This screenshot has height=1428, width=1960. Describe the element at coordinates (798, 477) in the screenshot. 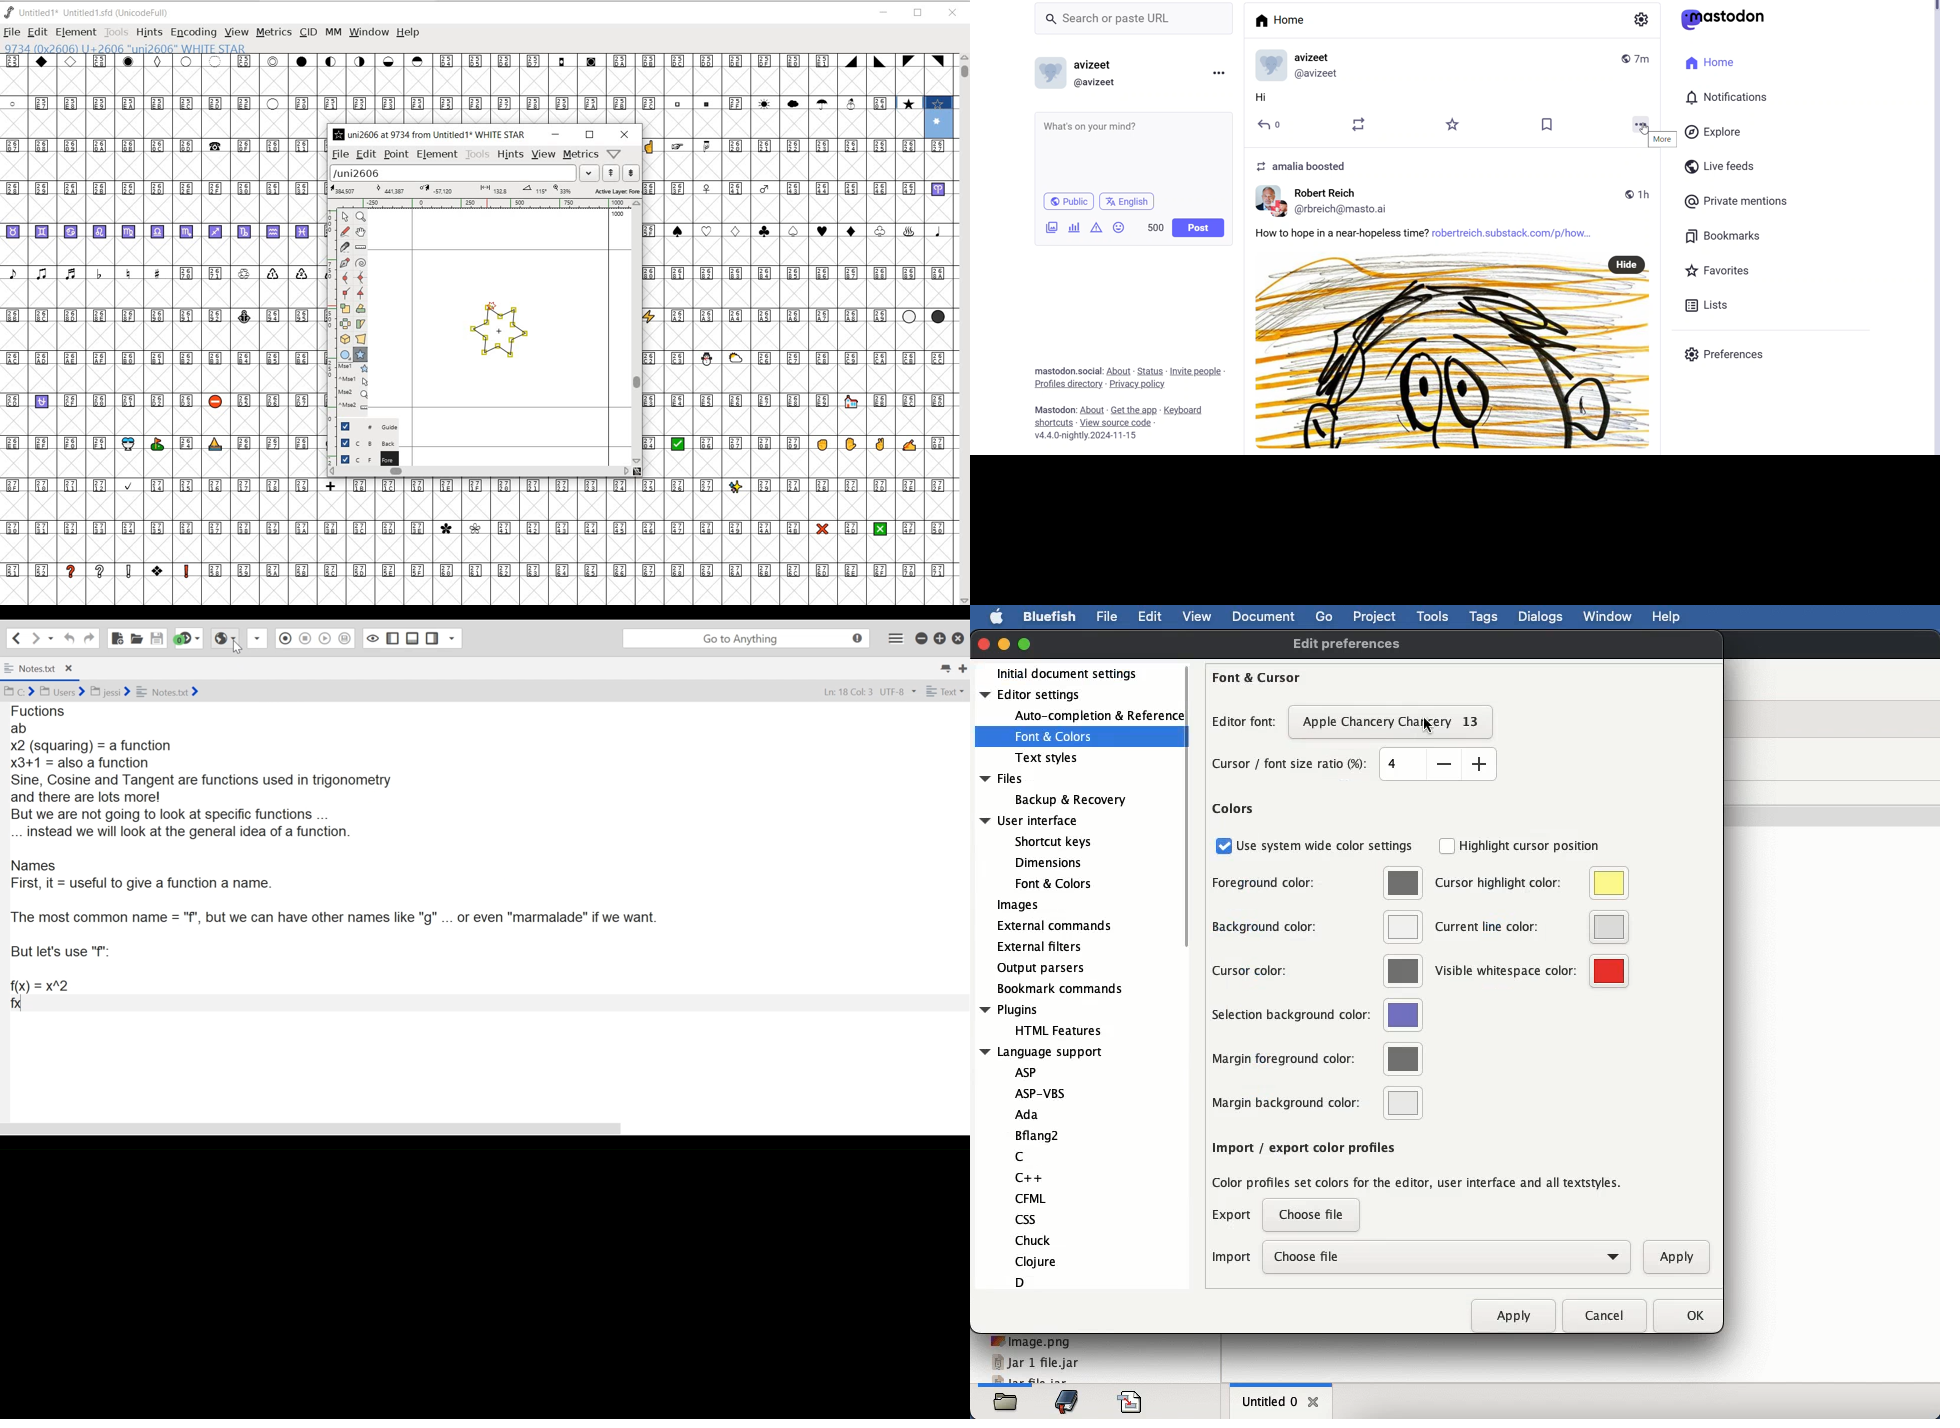

I see `GLYPHY CHARACTERS & NUMBERS` at that location.